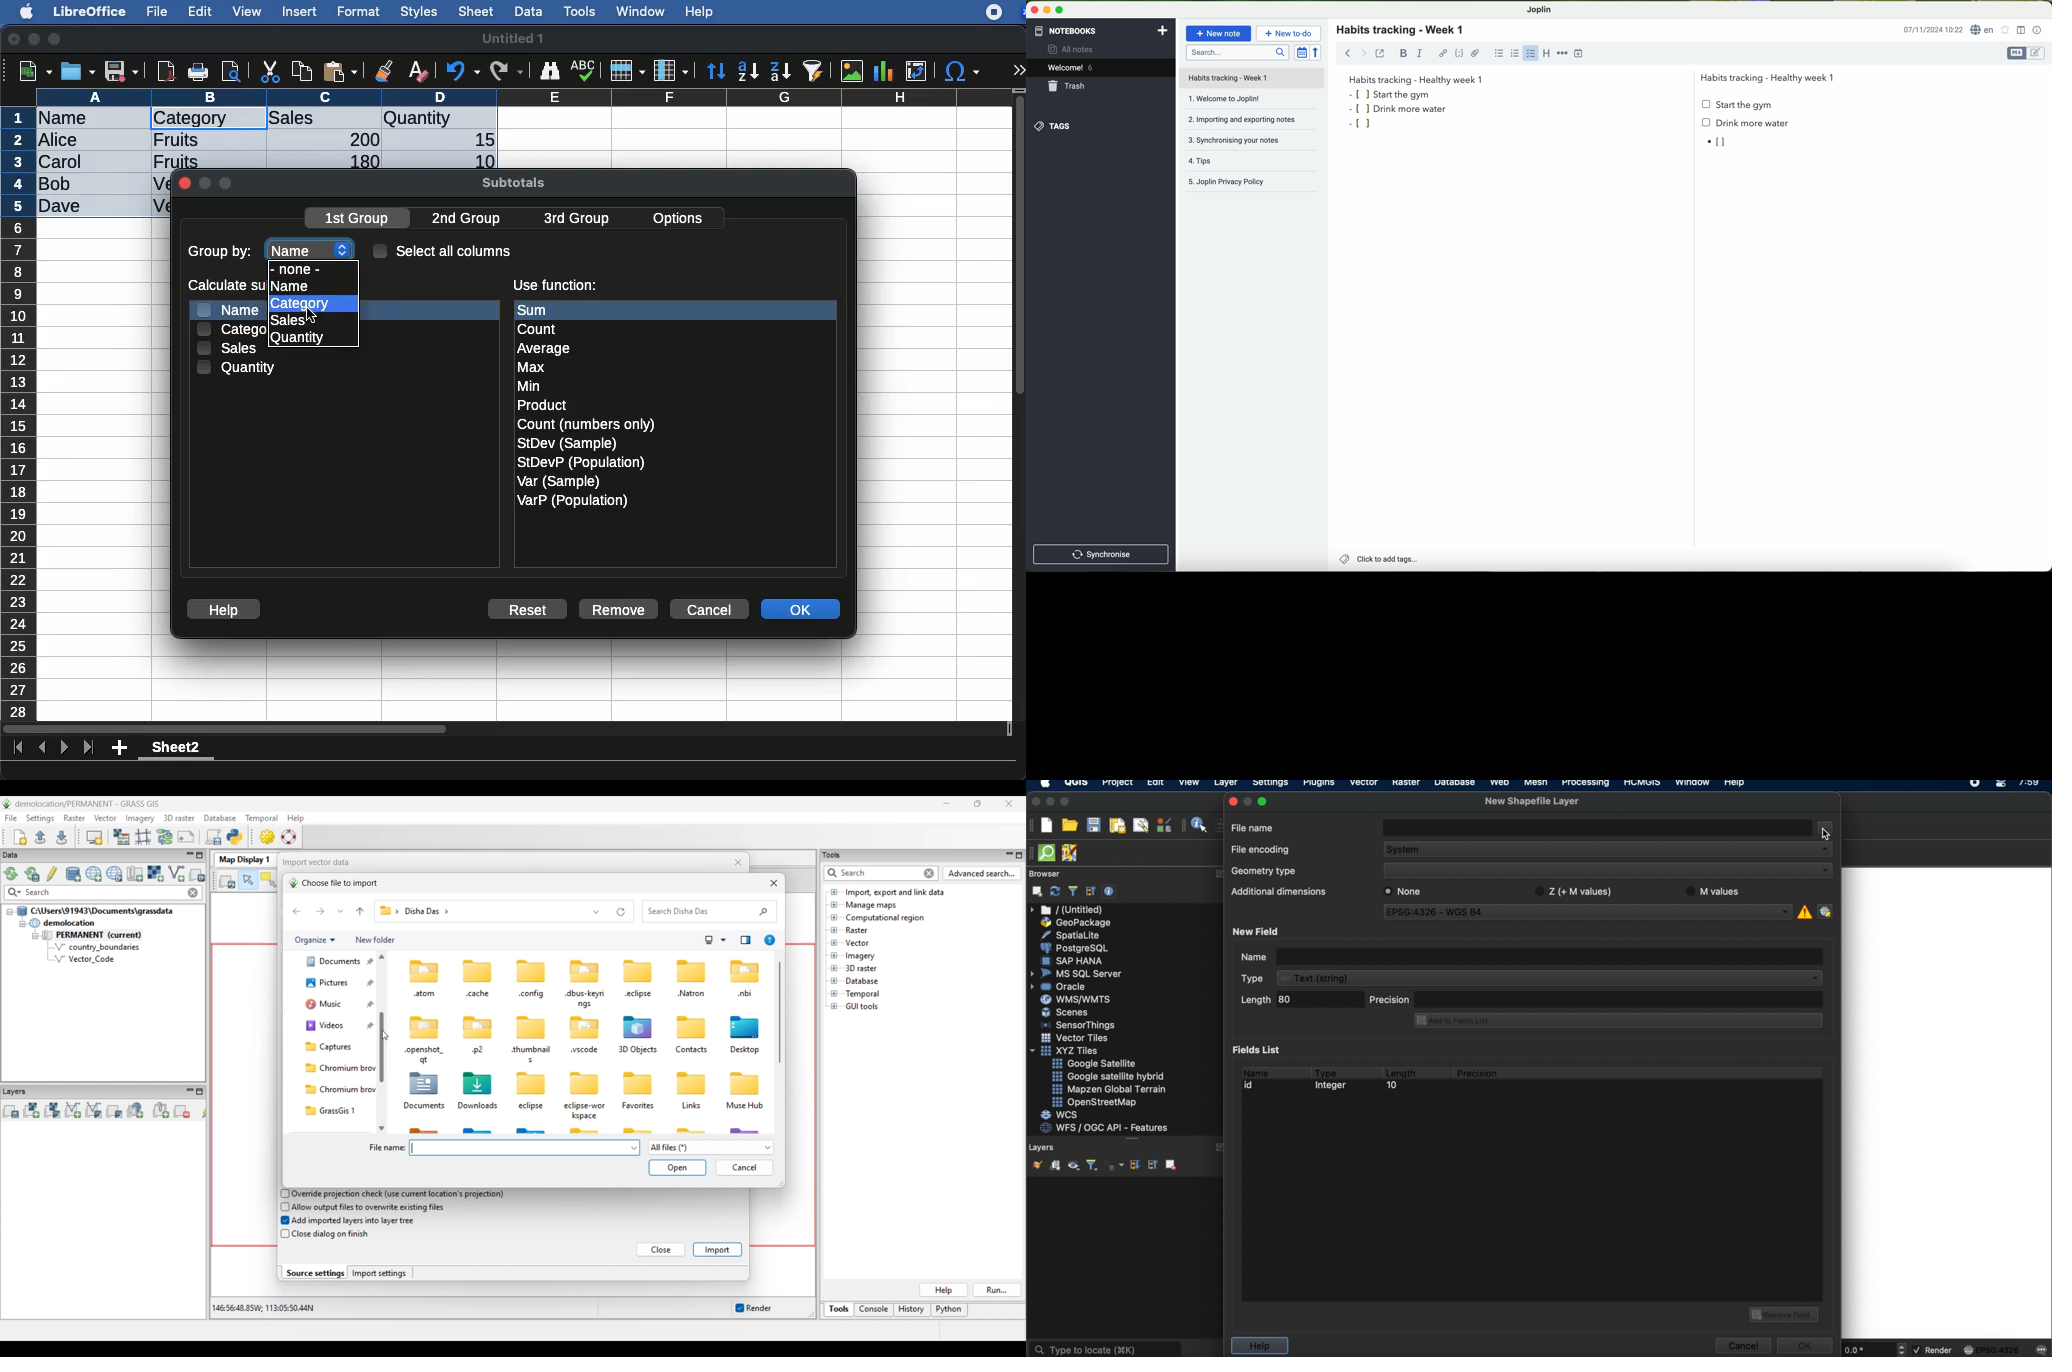 The image size is (2072, 1372). Describe the element at coordinates (1141, 825) in the screenshot. I see `show layout` at that location.